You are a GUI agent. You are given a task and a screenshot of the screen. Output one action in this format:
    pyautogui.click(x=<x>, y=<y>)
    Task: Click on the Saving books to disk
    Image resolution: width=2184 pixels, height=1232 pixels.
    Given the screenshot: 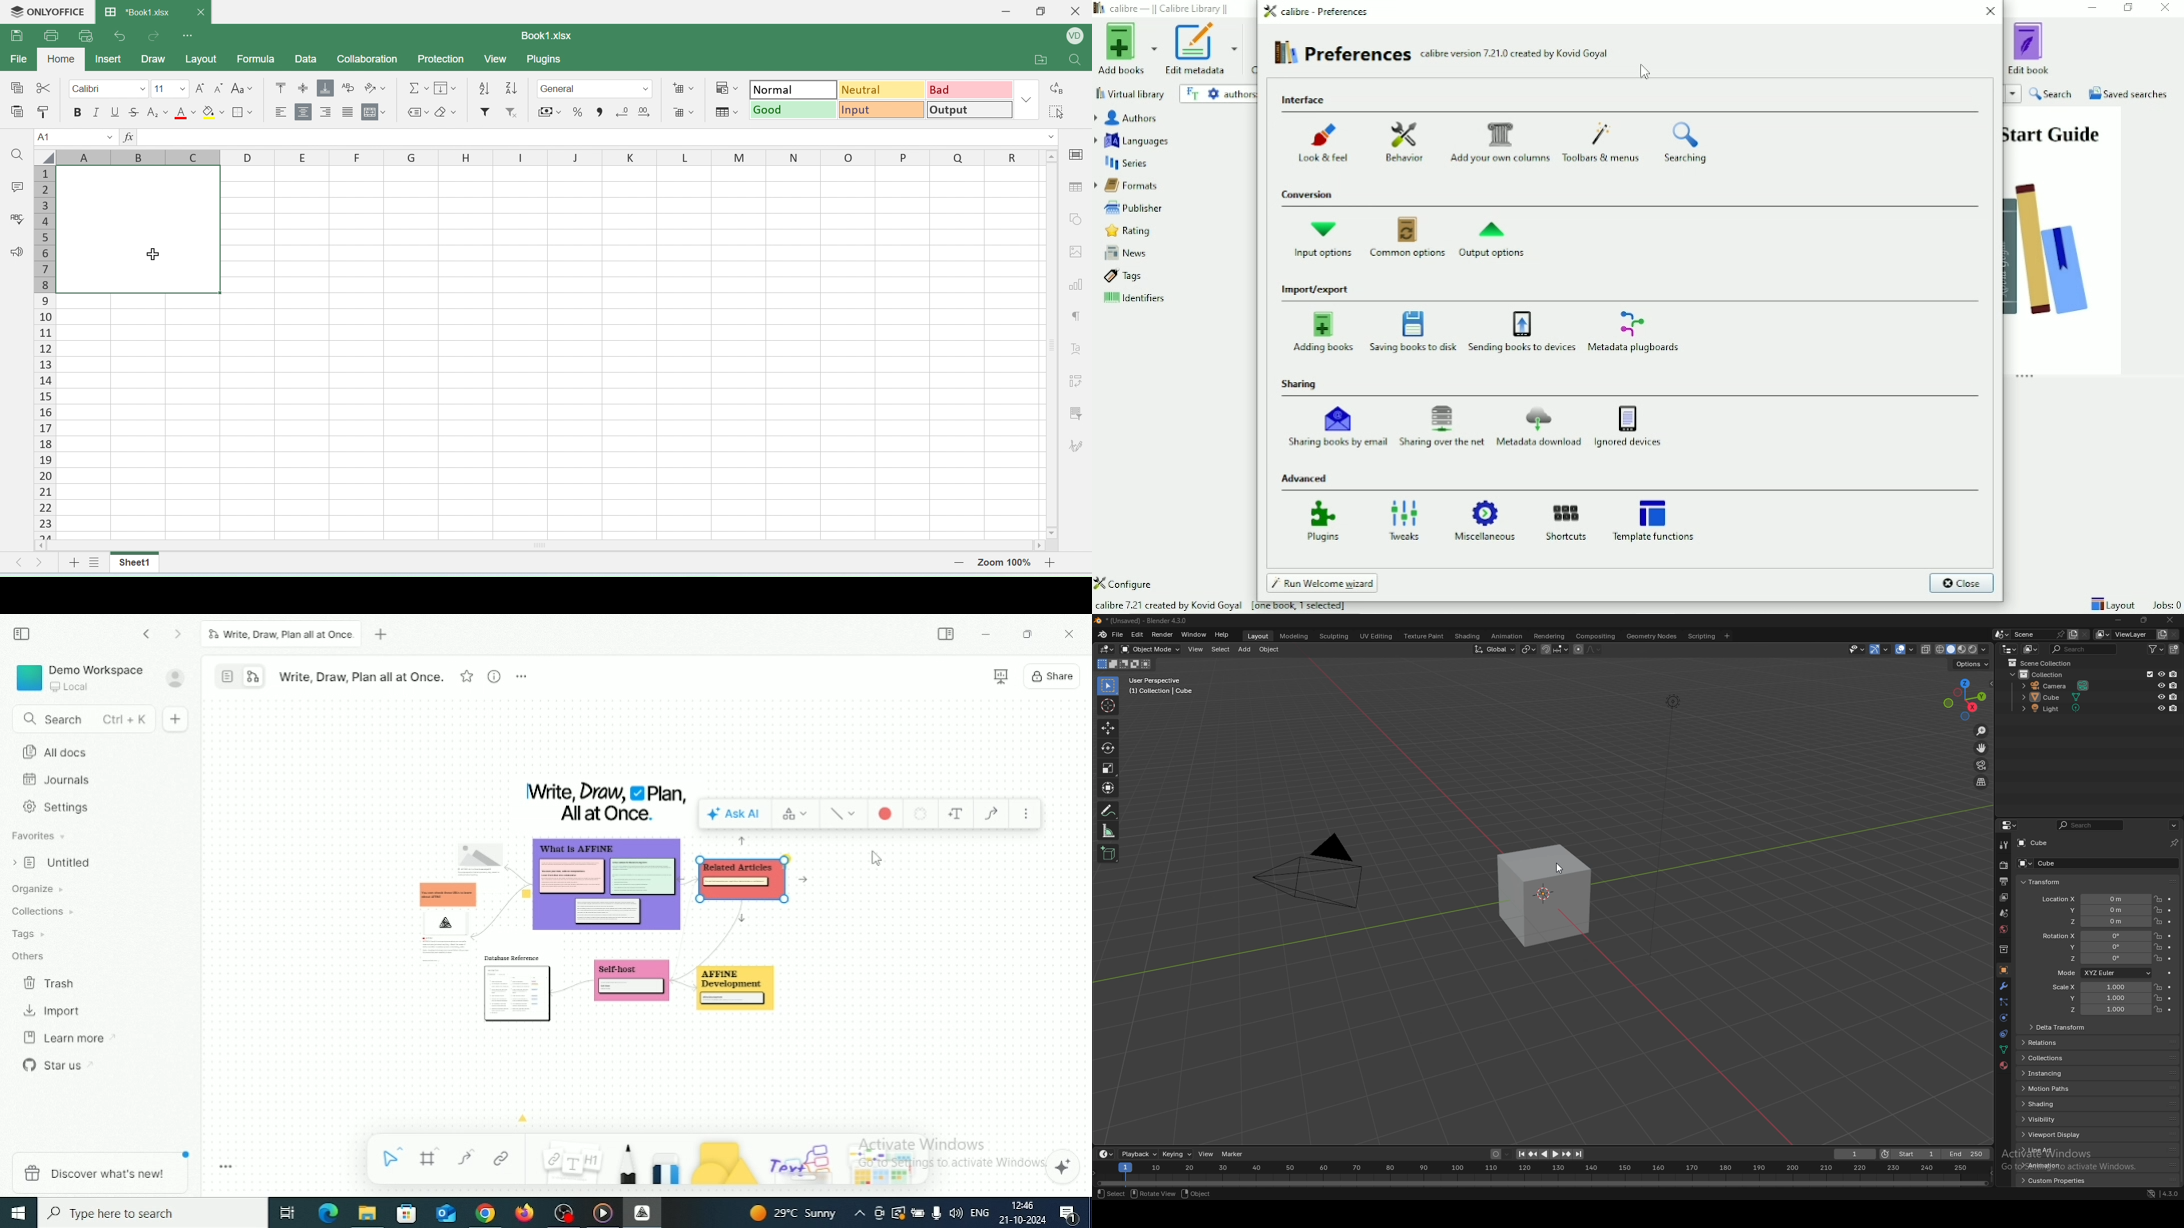 What is the action you would take?
    pyautogui.click(x=1413, y=332)
    